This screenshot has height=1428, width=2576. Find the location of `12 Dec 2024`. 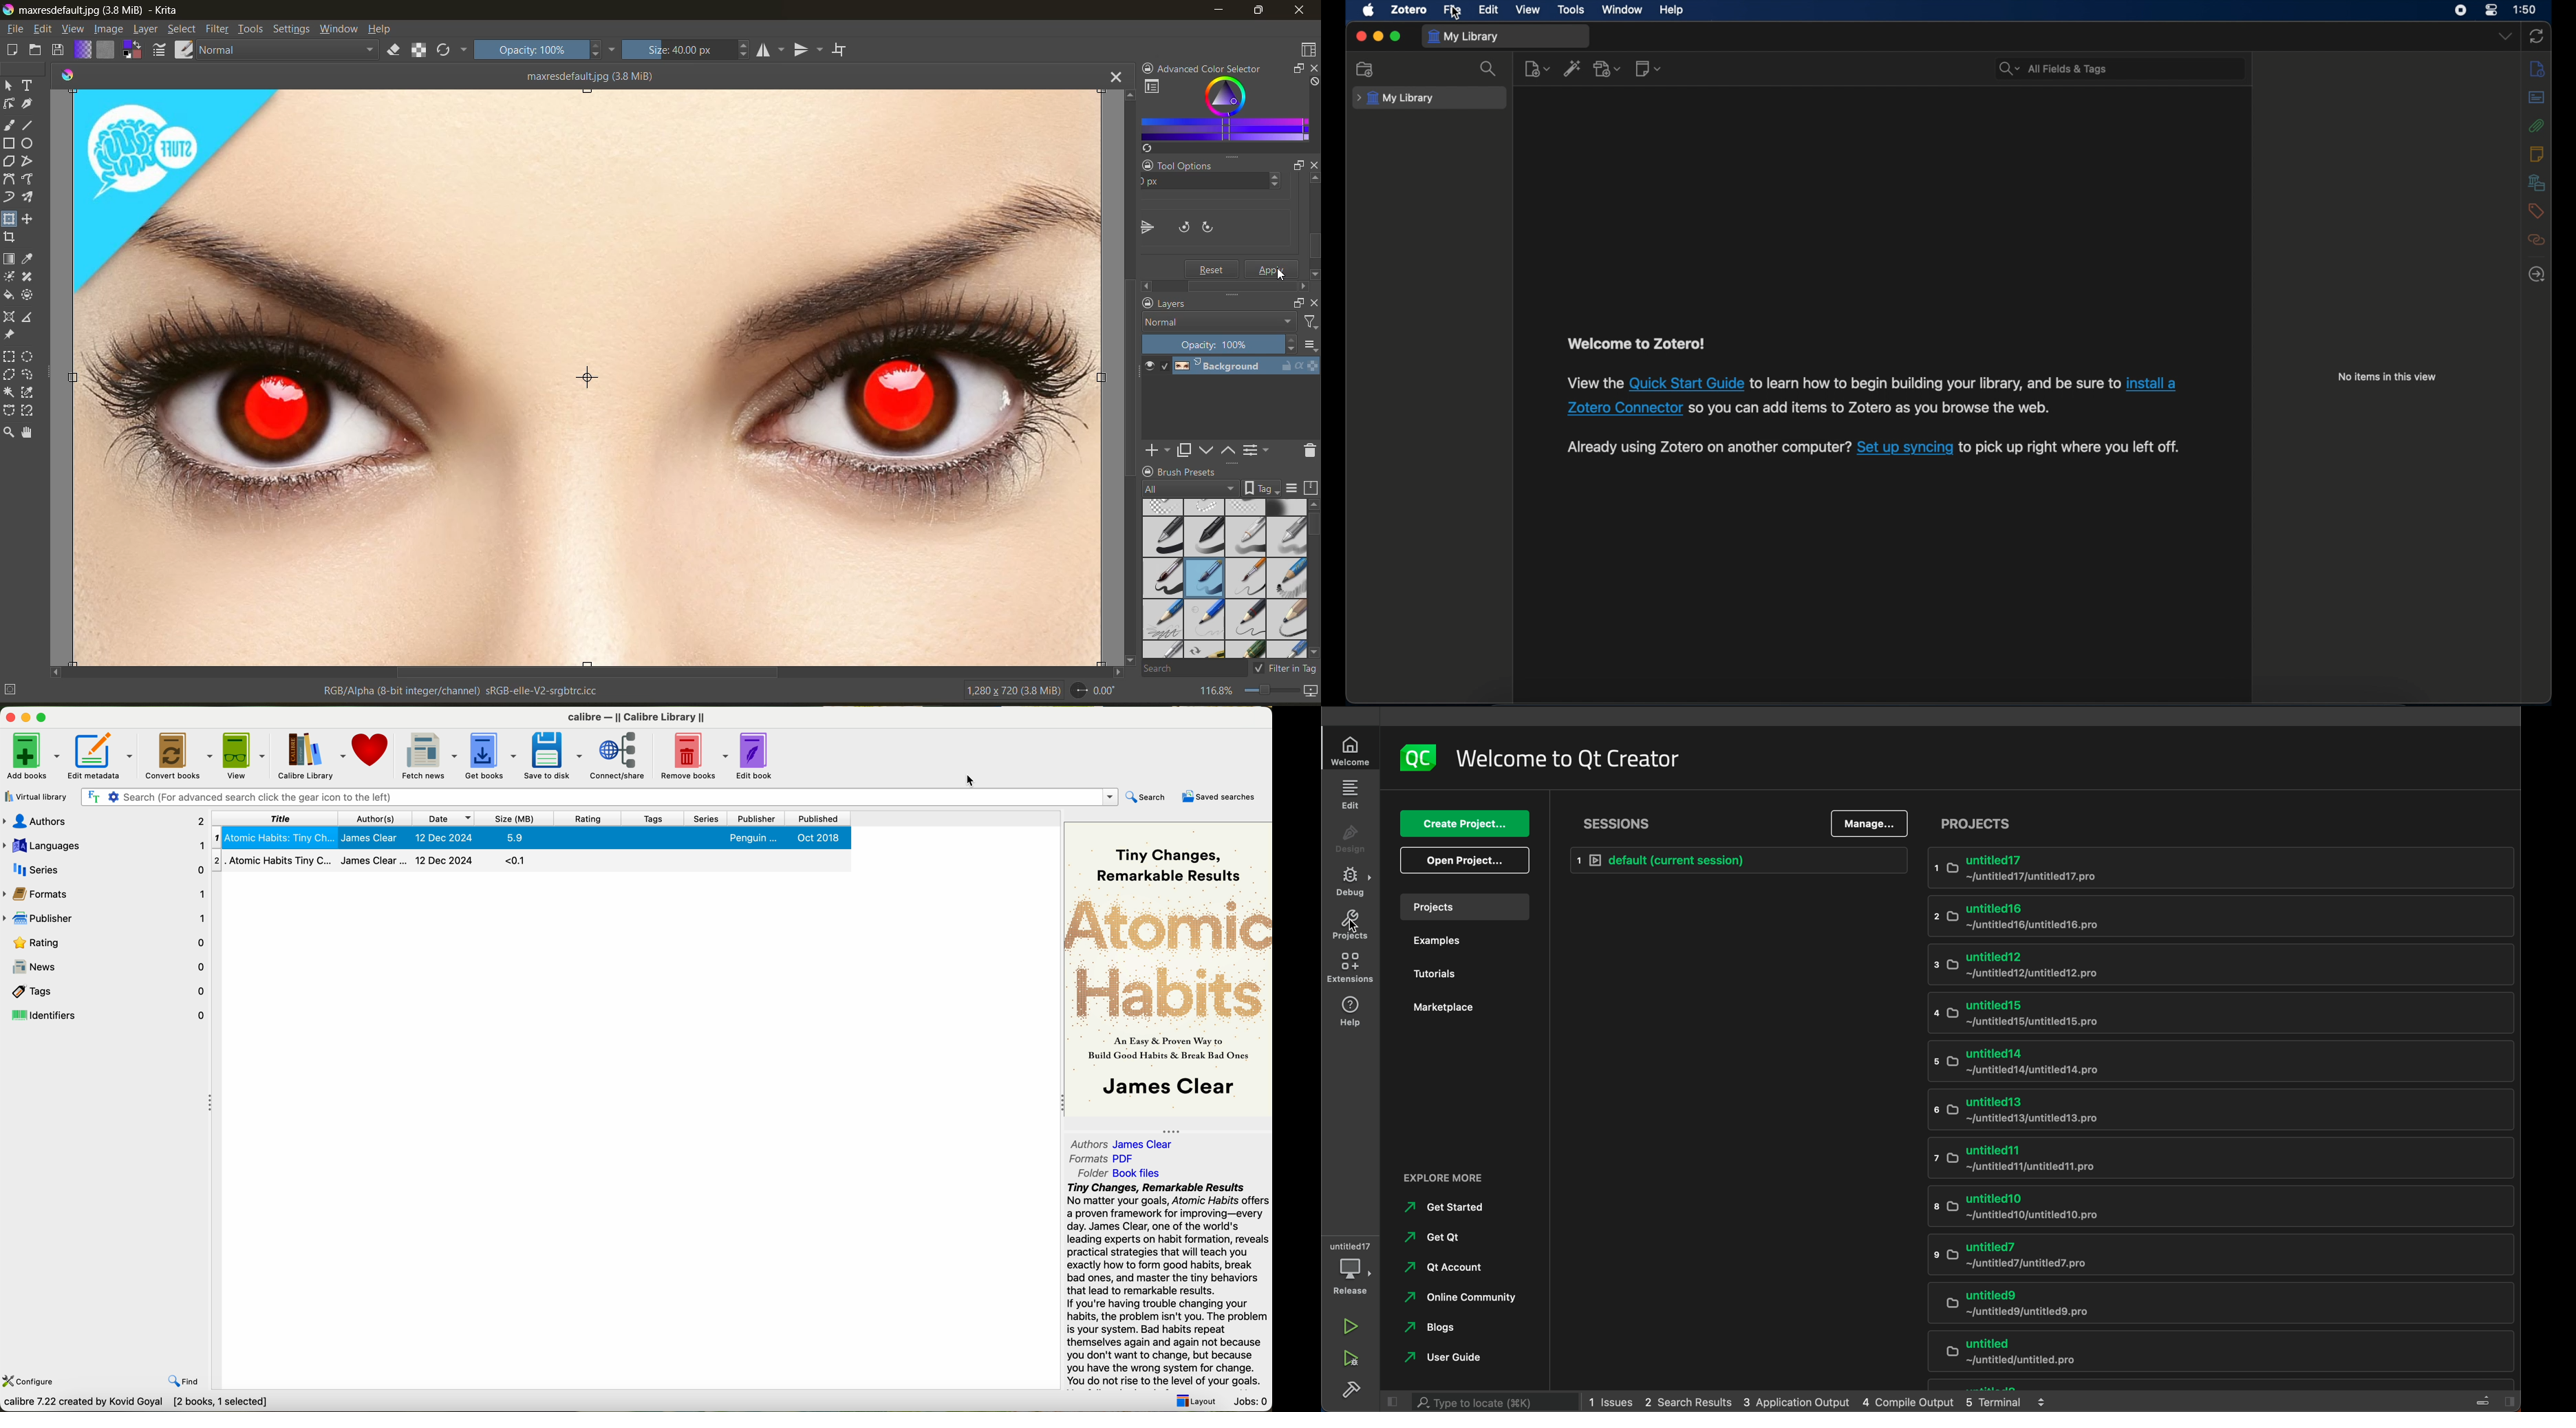

12 Dec 2024 is located at coordinates (444, 859).